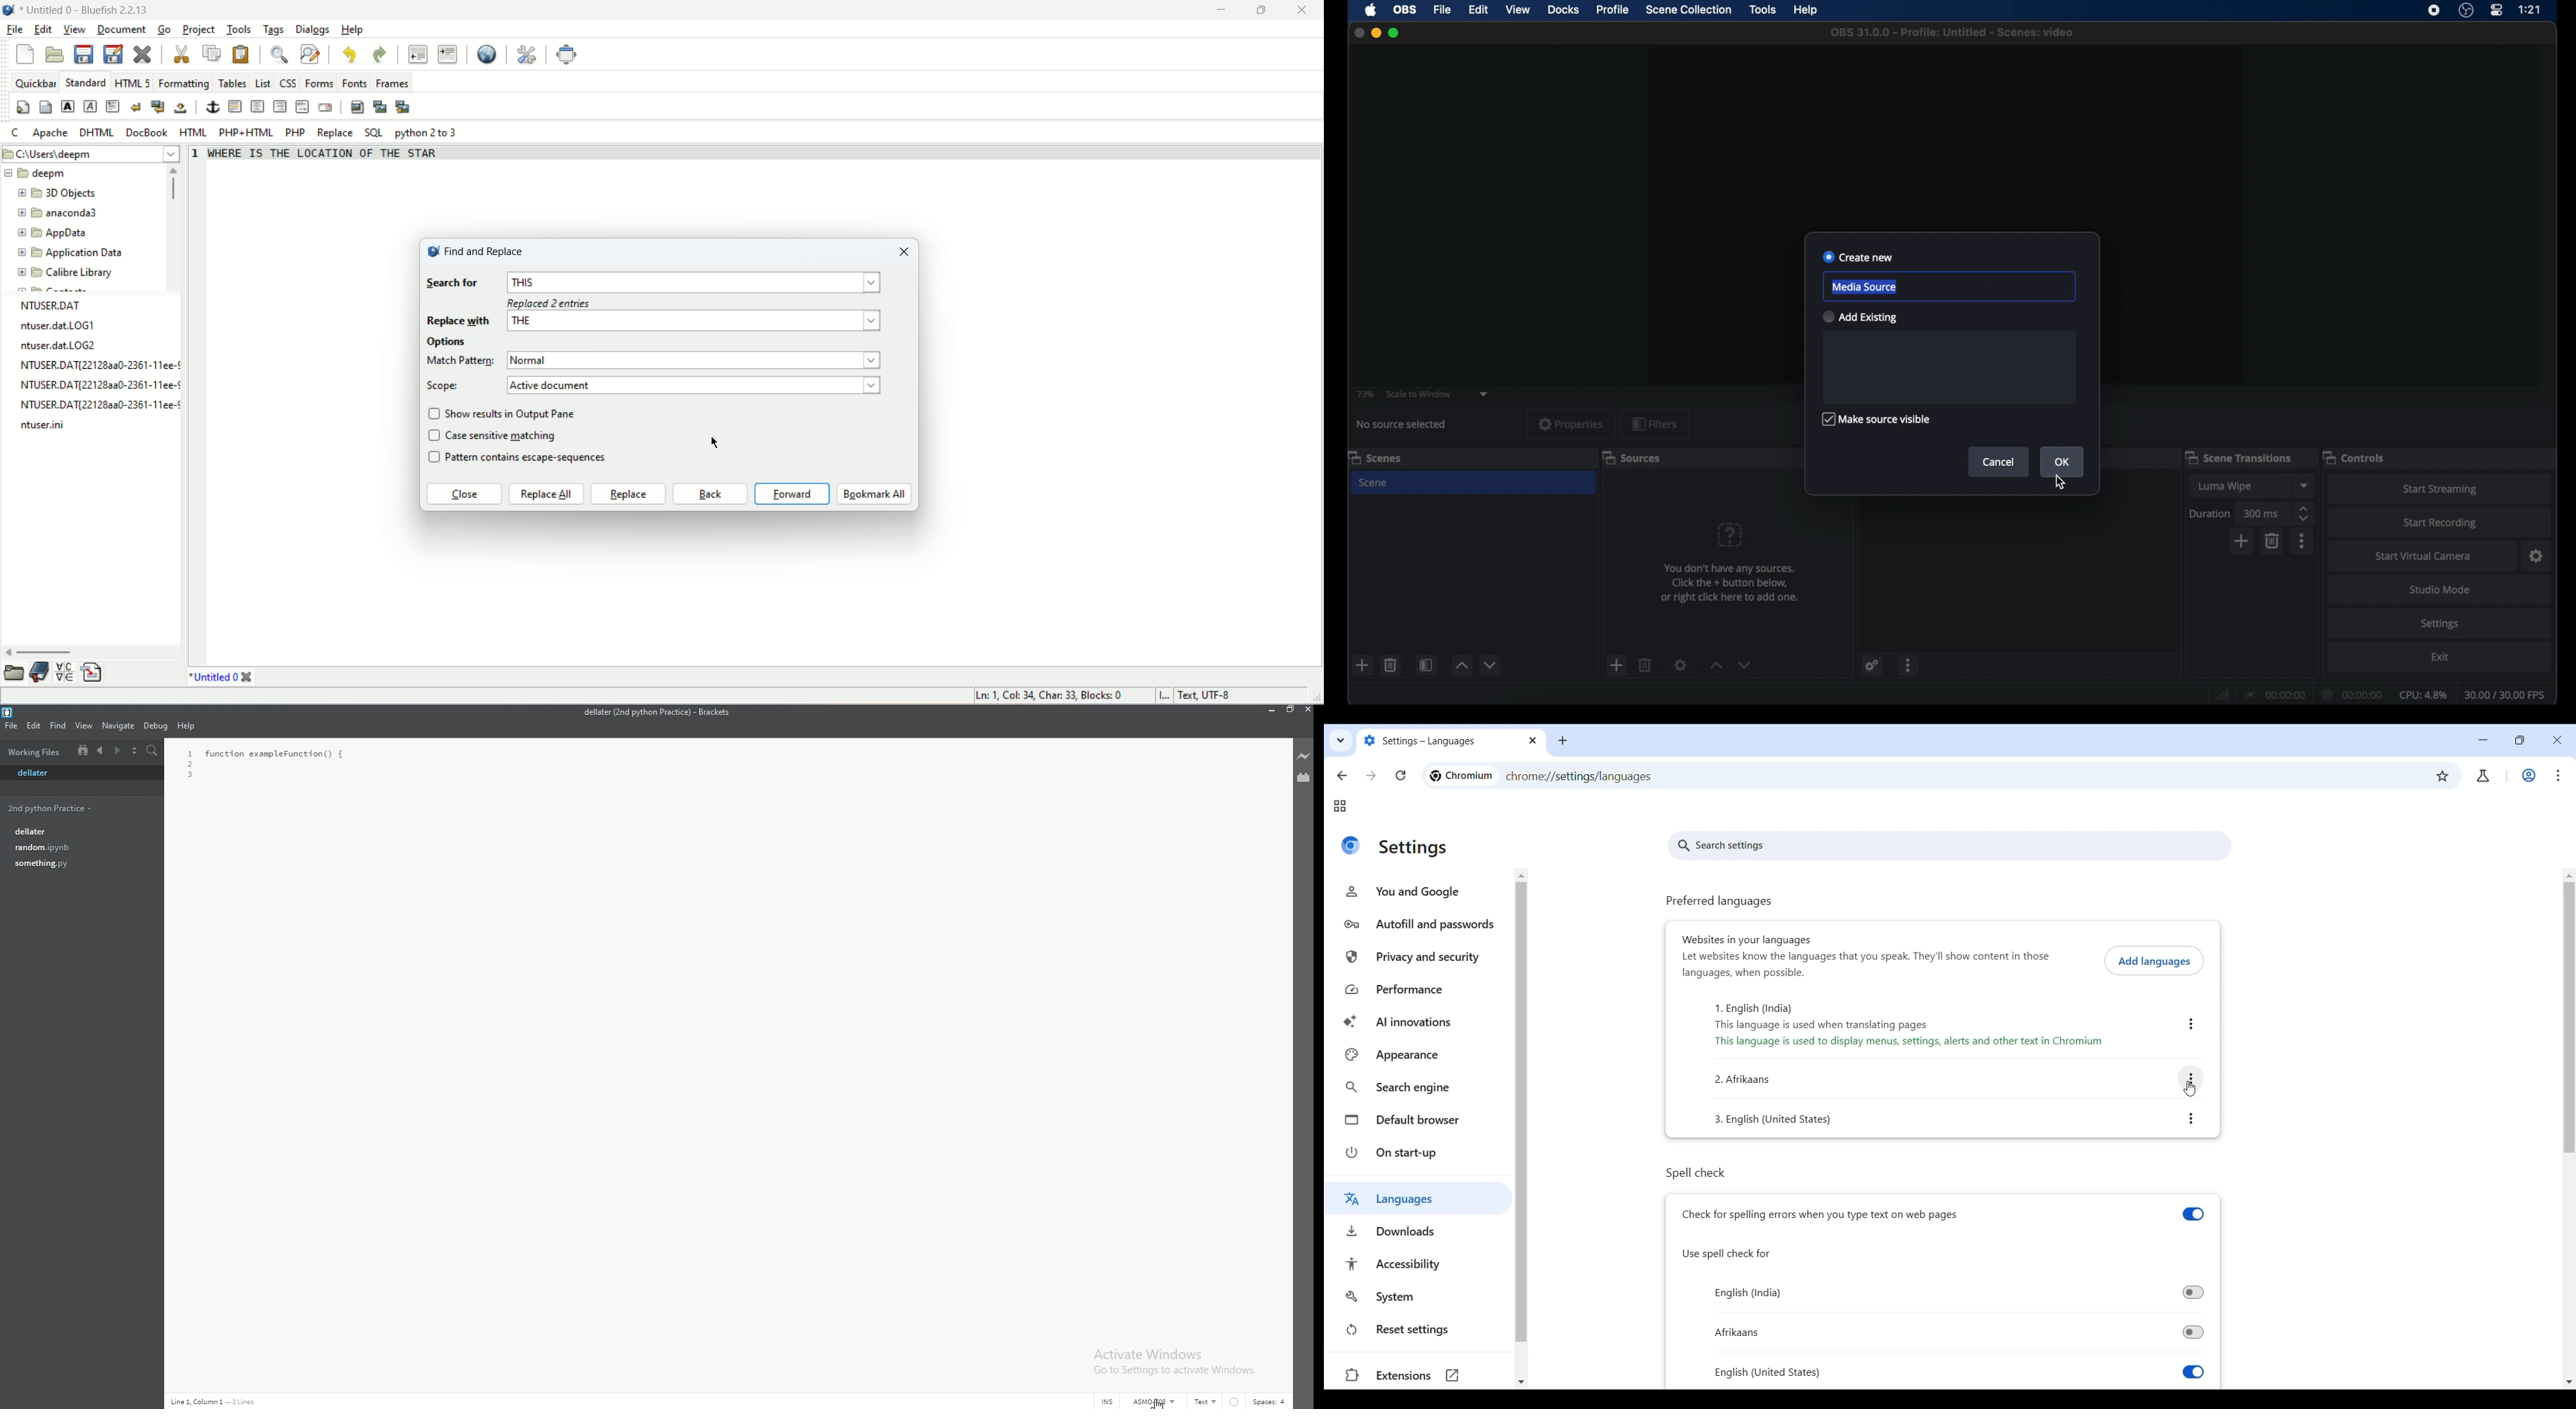  Describe the element at coordinates (48, 133) in the screenshot. I see `Apache` at that location.